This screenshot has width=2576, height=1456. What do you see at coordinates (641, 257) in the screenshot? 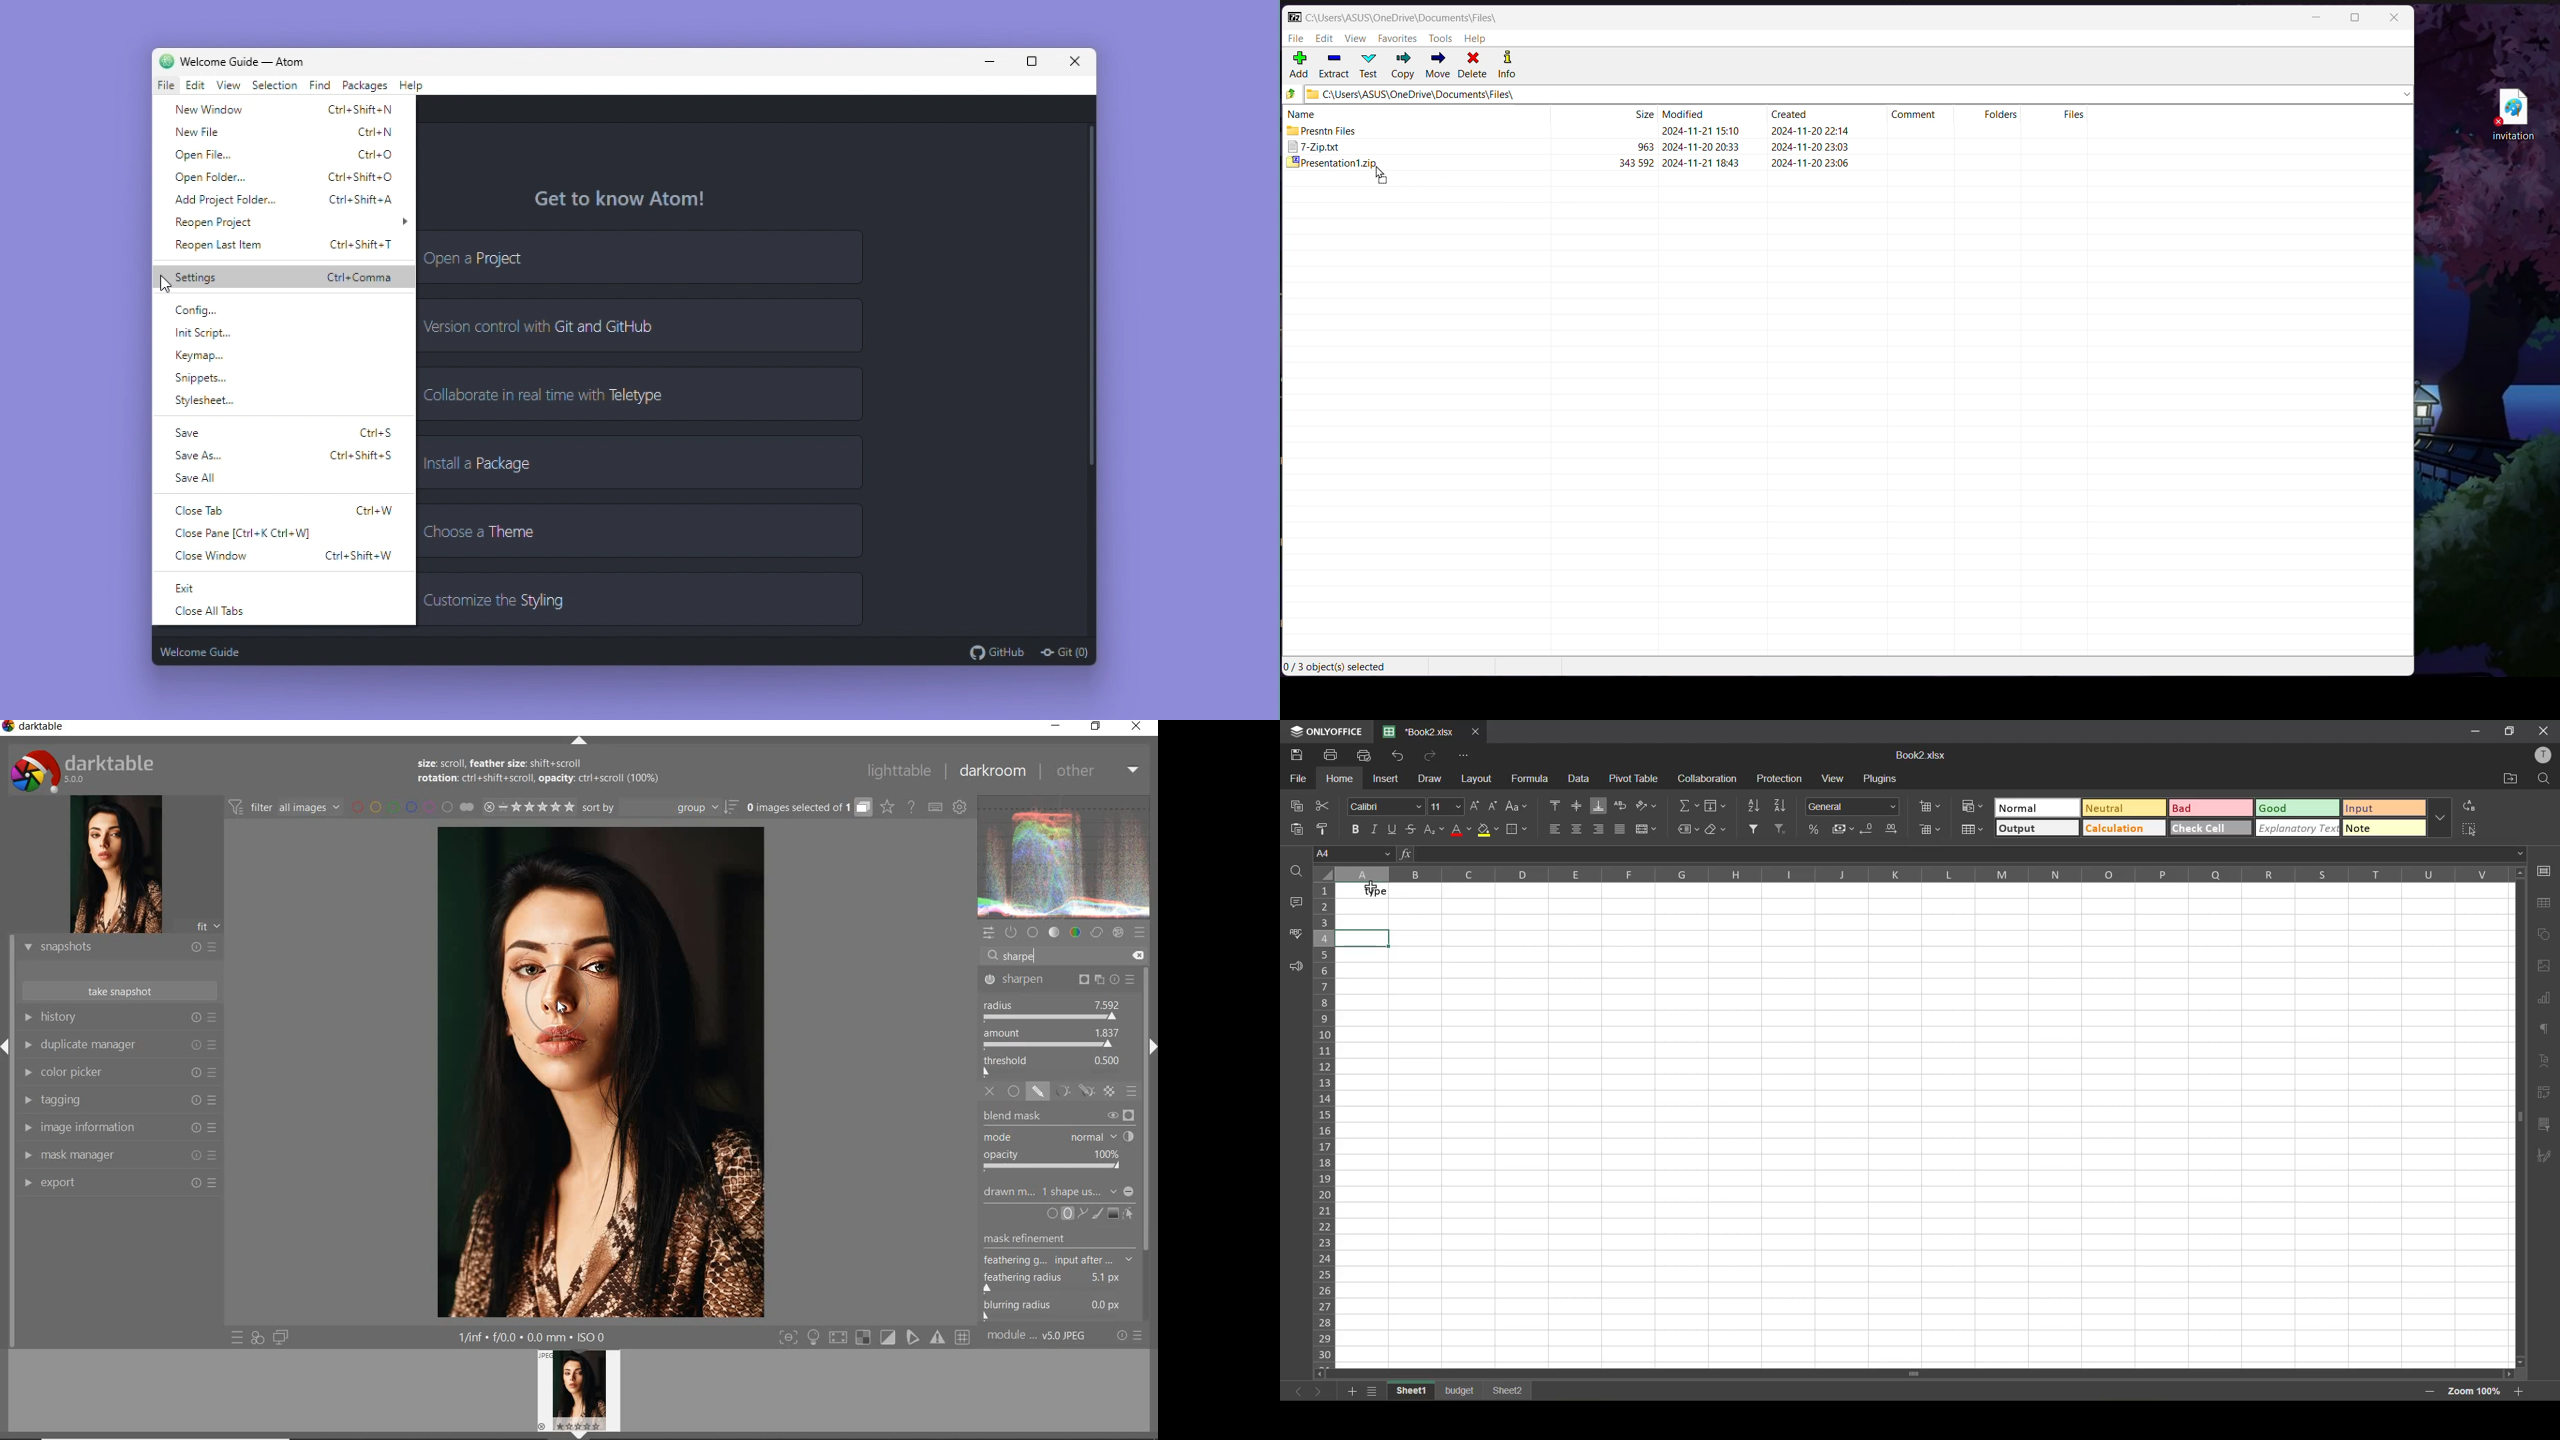
I see `Open a project` at bounding box center [641, 257].